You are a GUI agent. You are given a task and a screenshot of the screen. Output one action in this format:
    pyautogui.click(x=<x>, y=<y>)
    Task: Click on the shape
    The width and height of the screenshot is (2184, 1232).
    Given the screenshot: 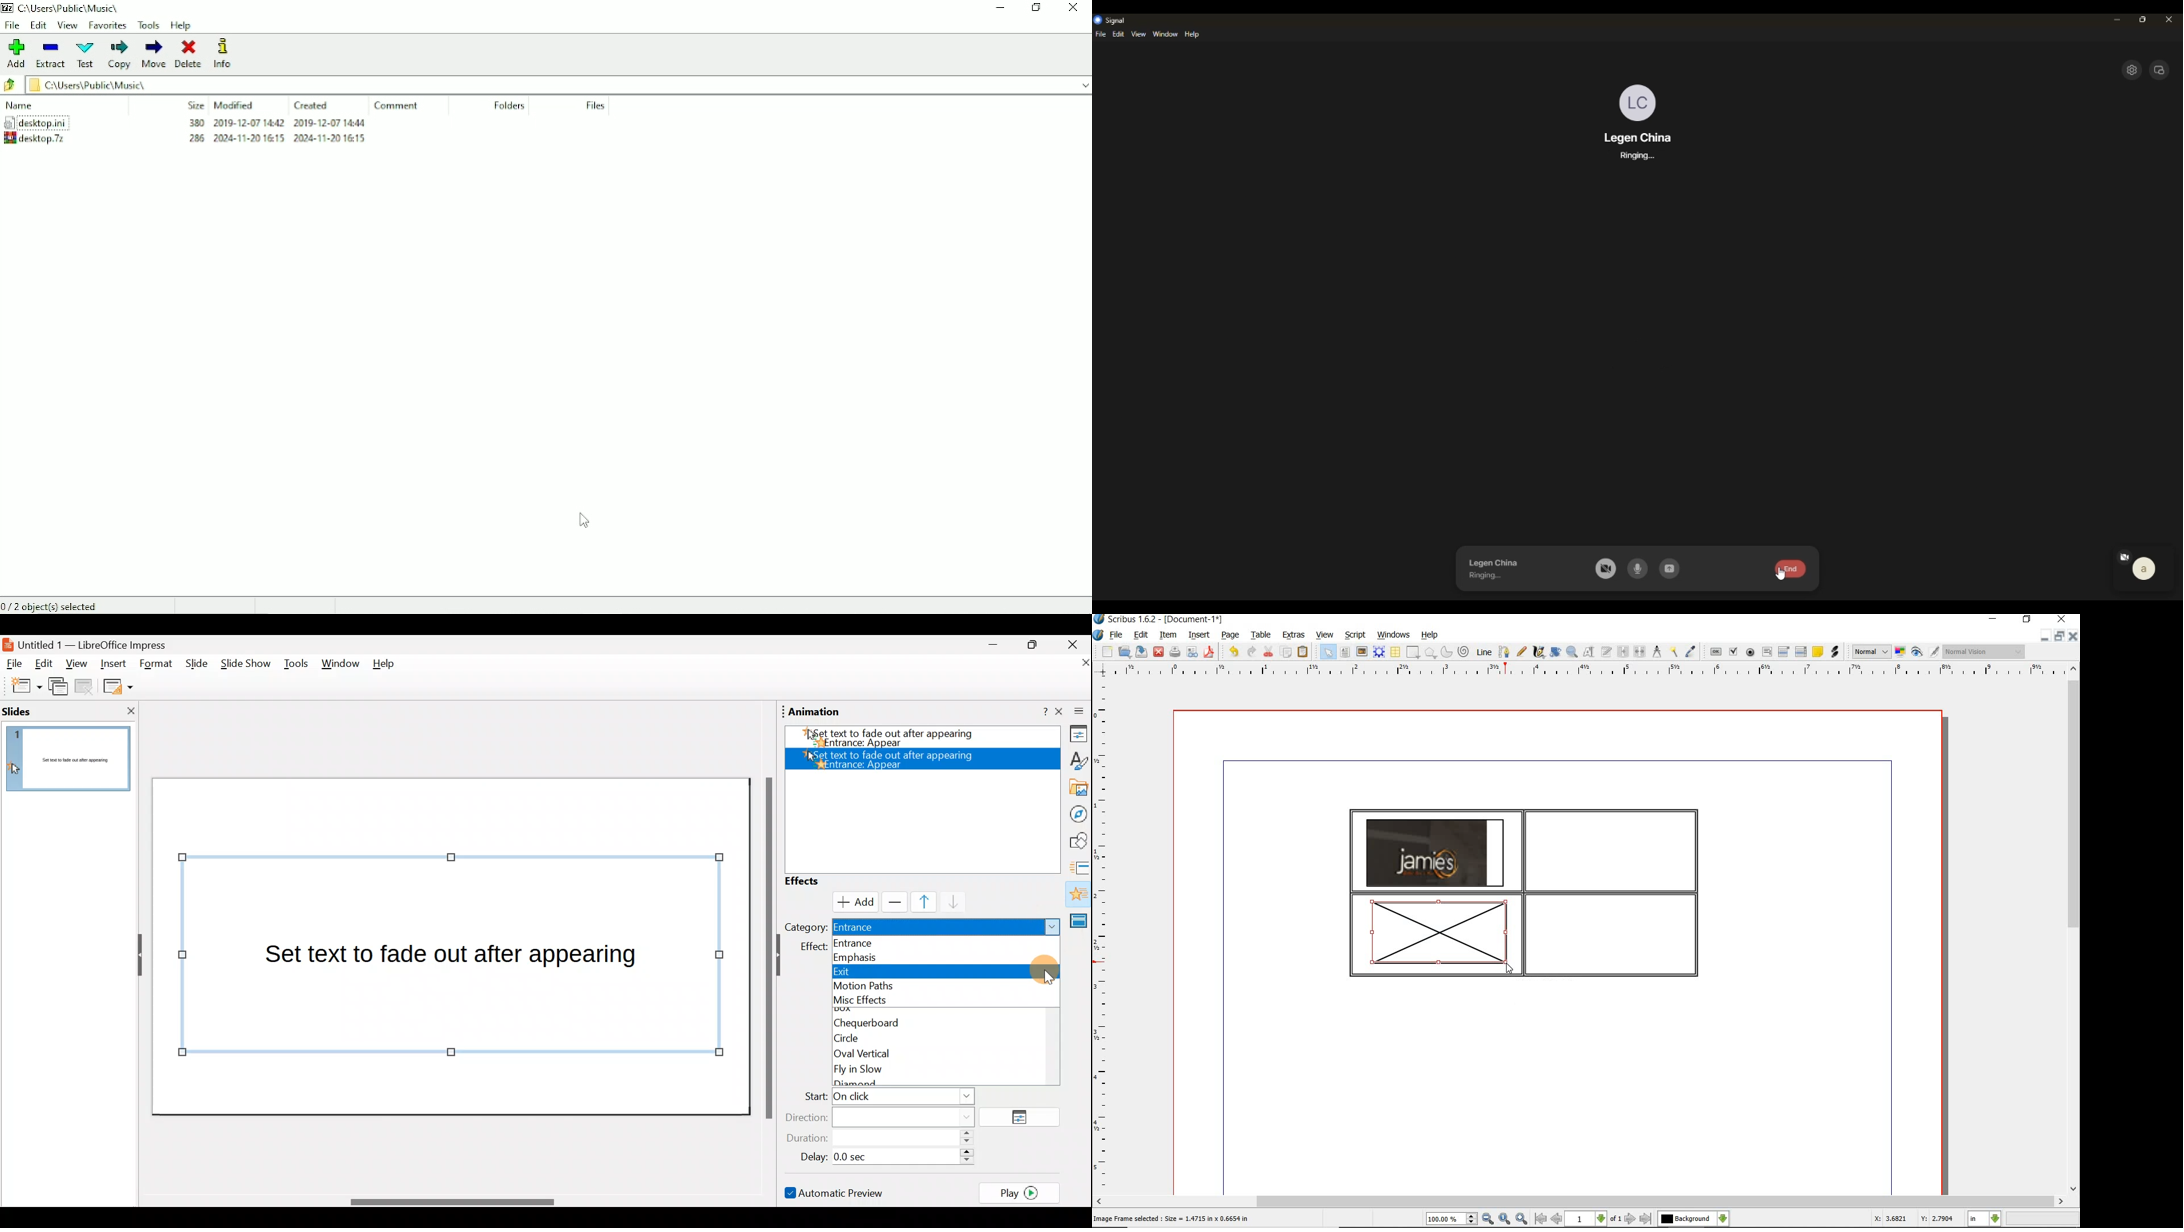 What is the action you would take?
    pyautogui.click(x=1412, y=653)
    